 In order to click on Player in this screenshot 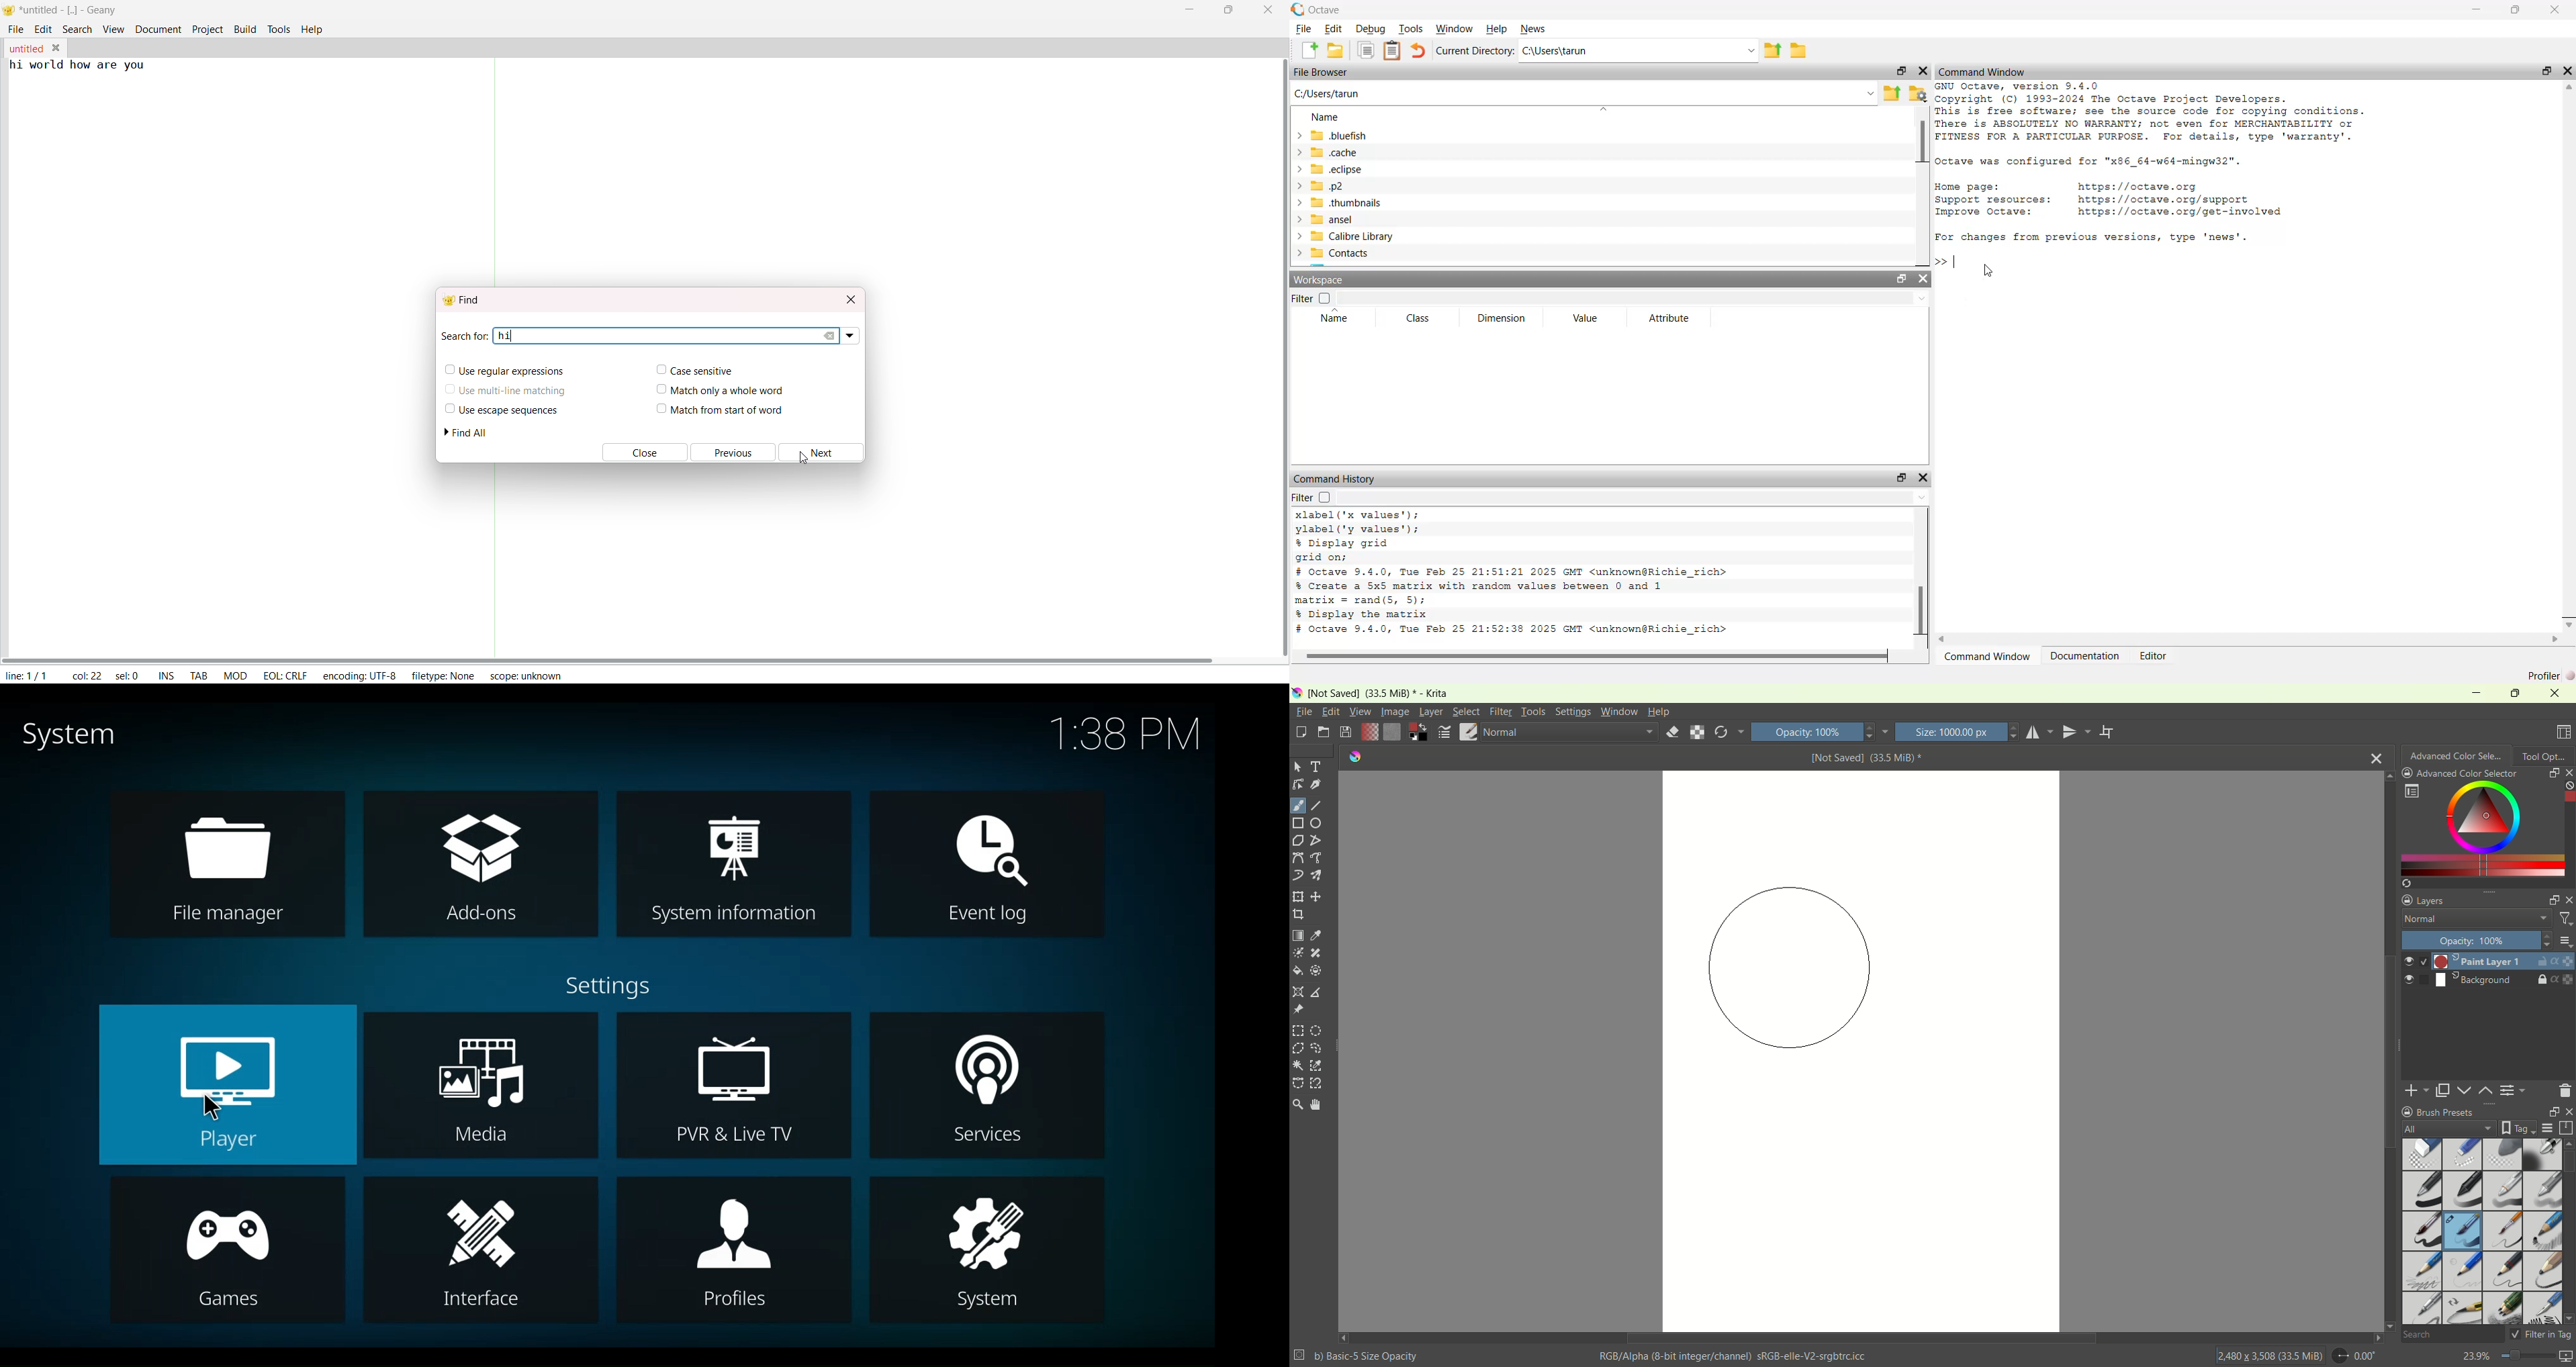, I will do `click(229, 1049)`.